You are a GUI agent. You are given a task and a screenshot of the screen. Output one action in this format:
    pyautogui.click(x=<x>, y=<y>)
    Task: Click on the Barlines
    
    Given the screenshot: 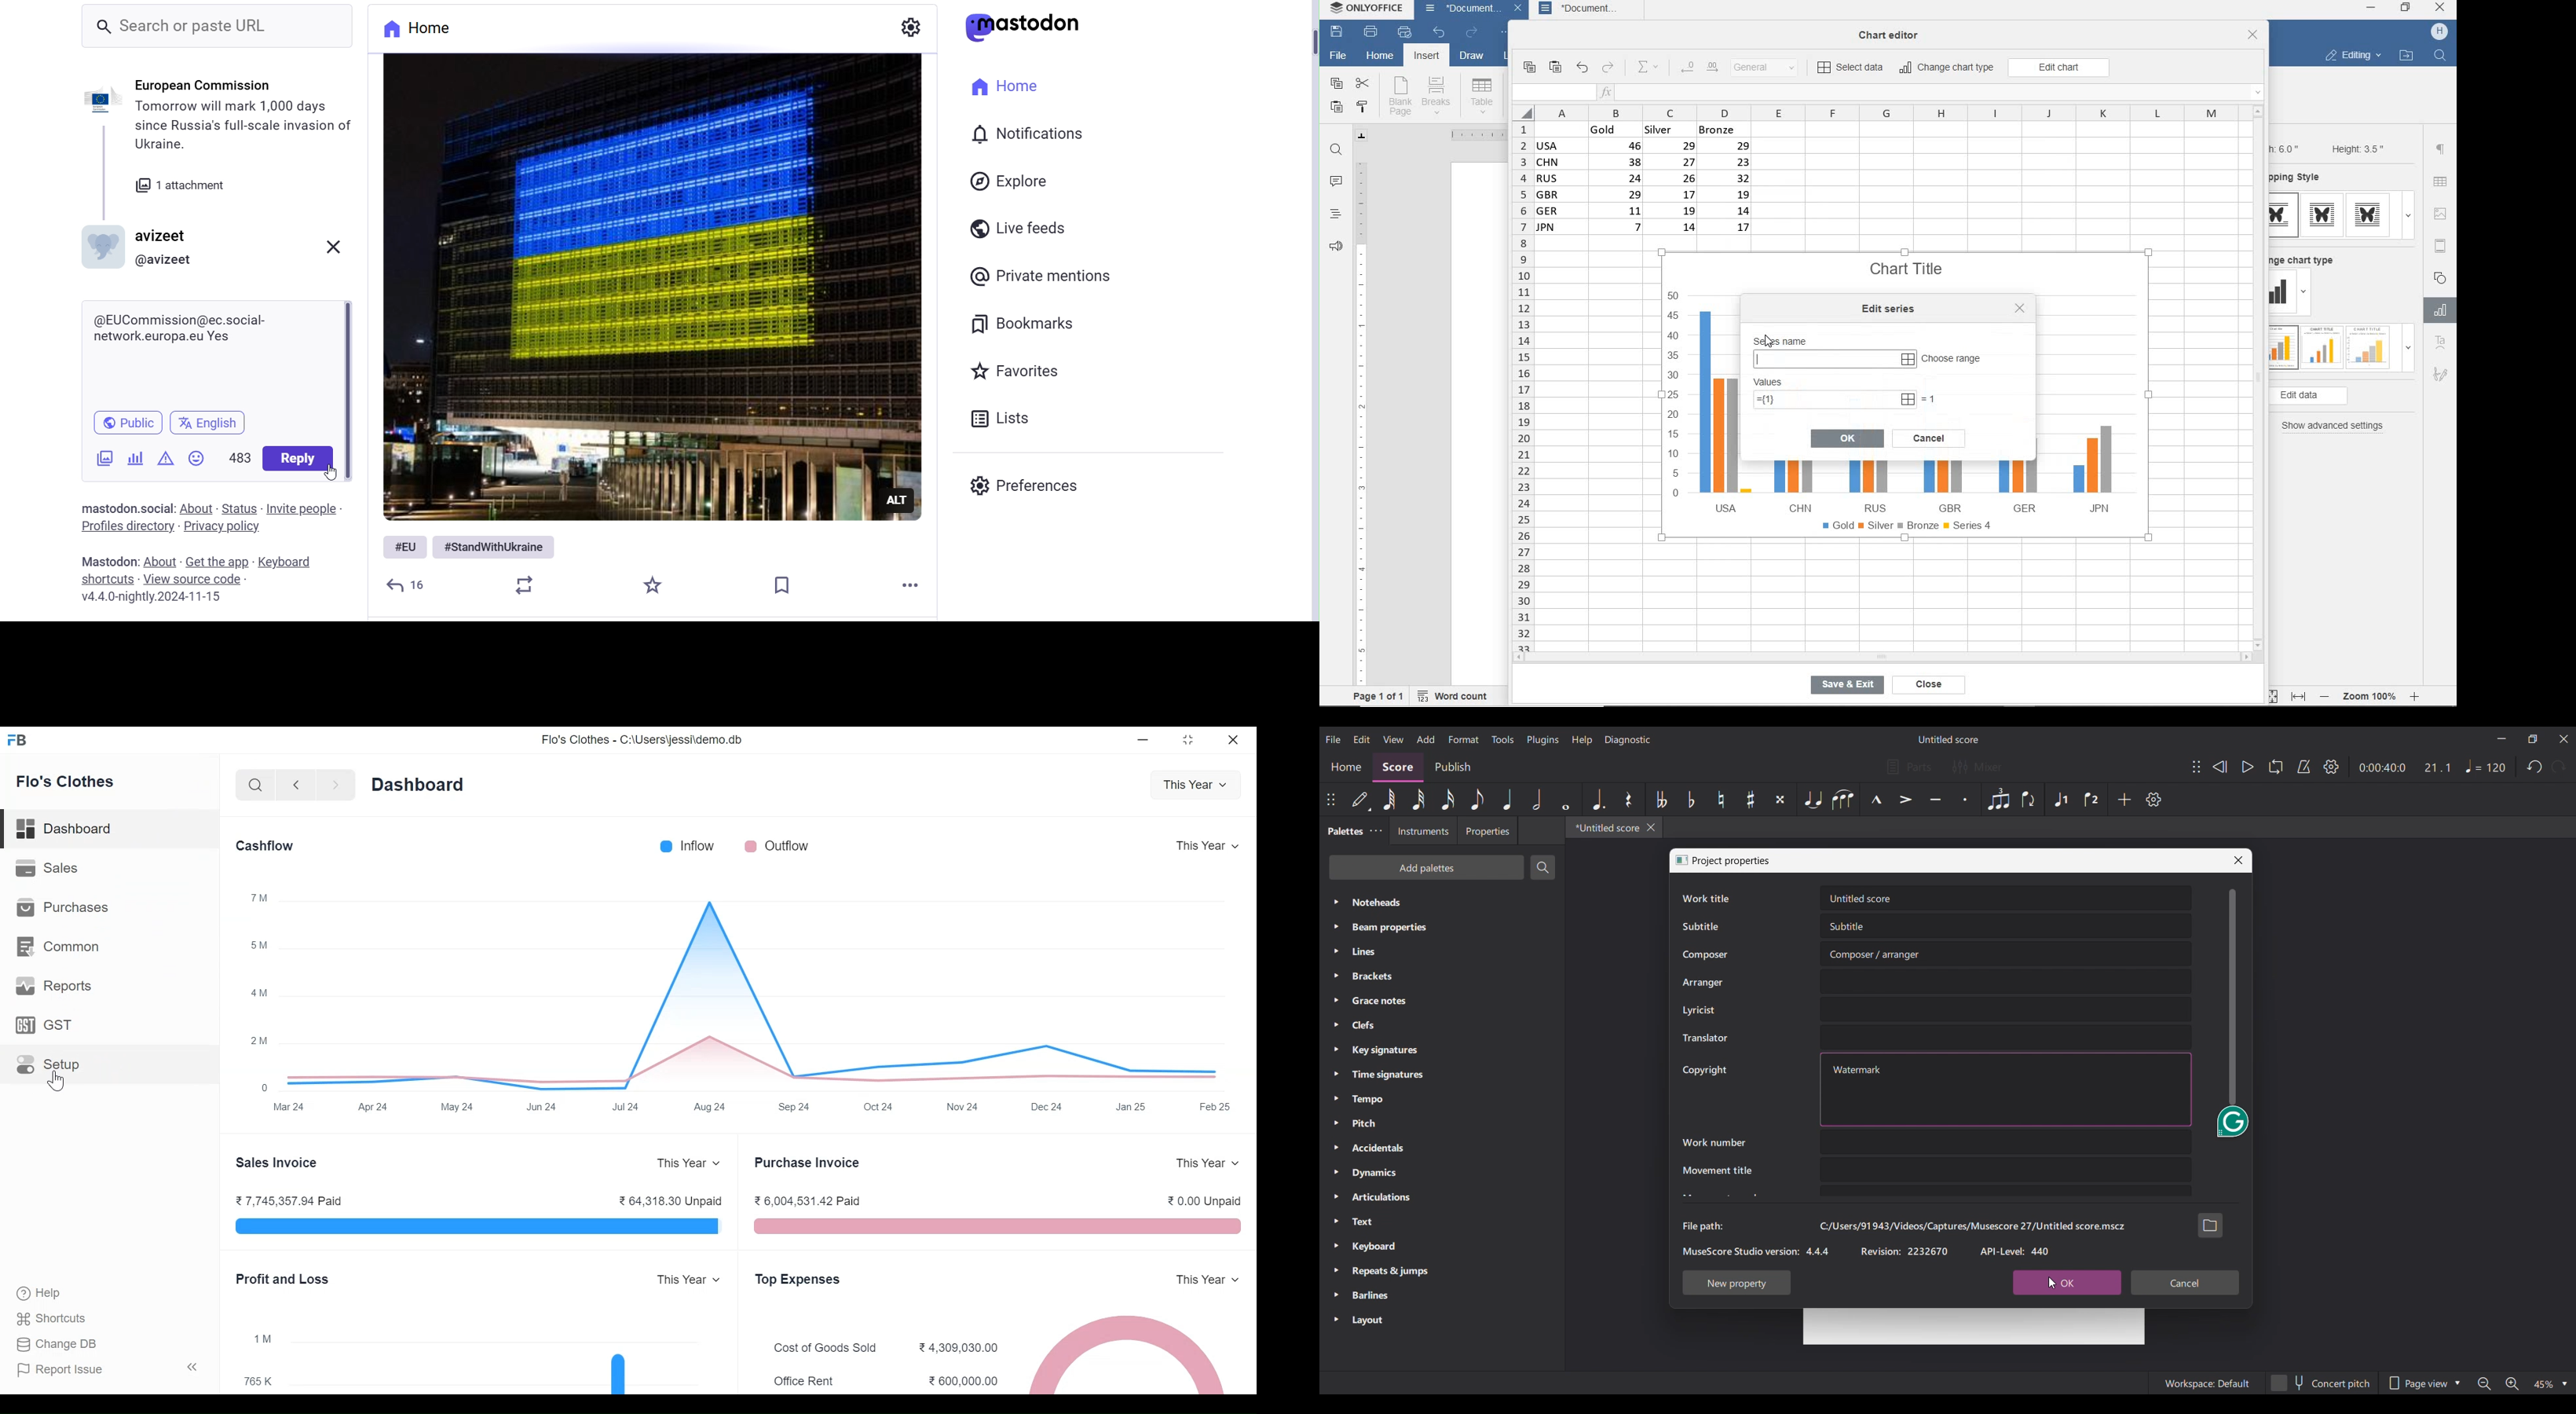 What is the action you would take?
    pyautogui.click(x=1442, y=1296)
    